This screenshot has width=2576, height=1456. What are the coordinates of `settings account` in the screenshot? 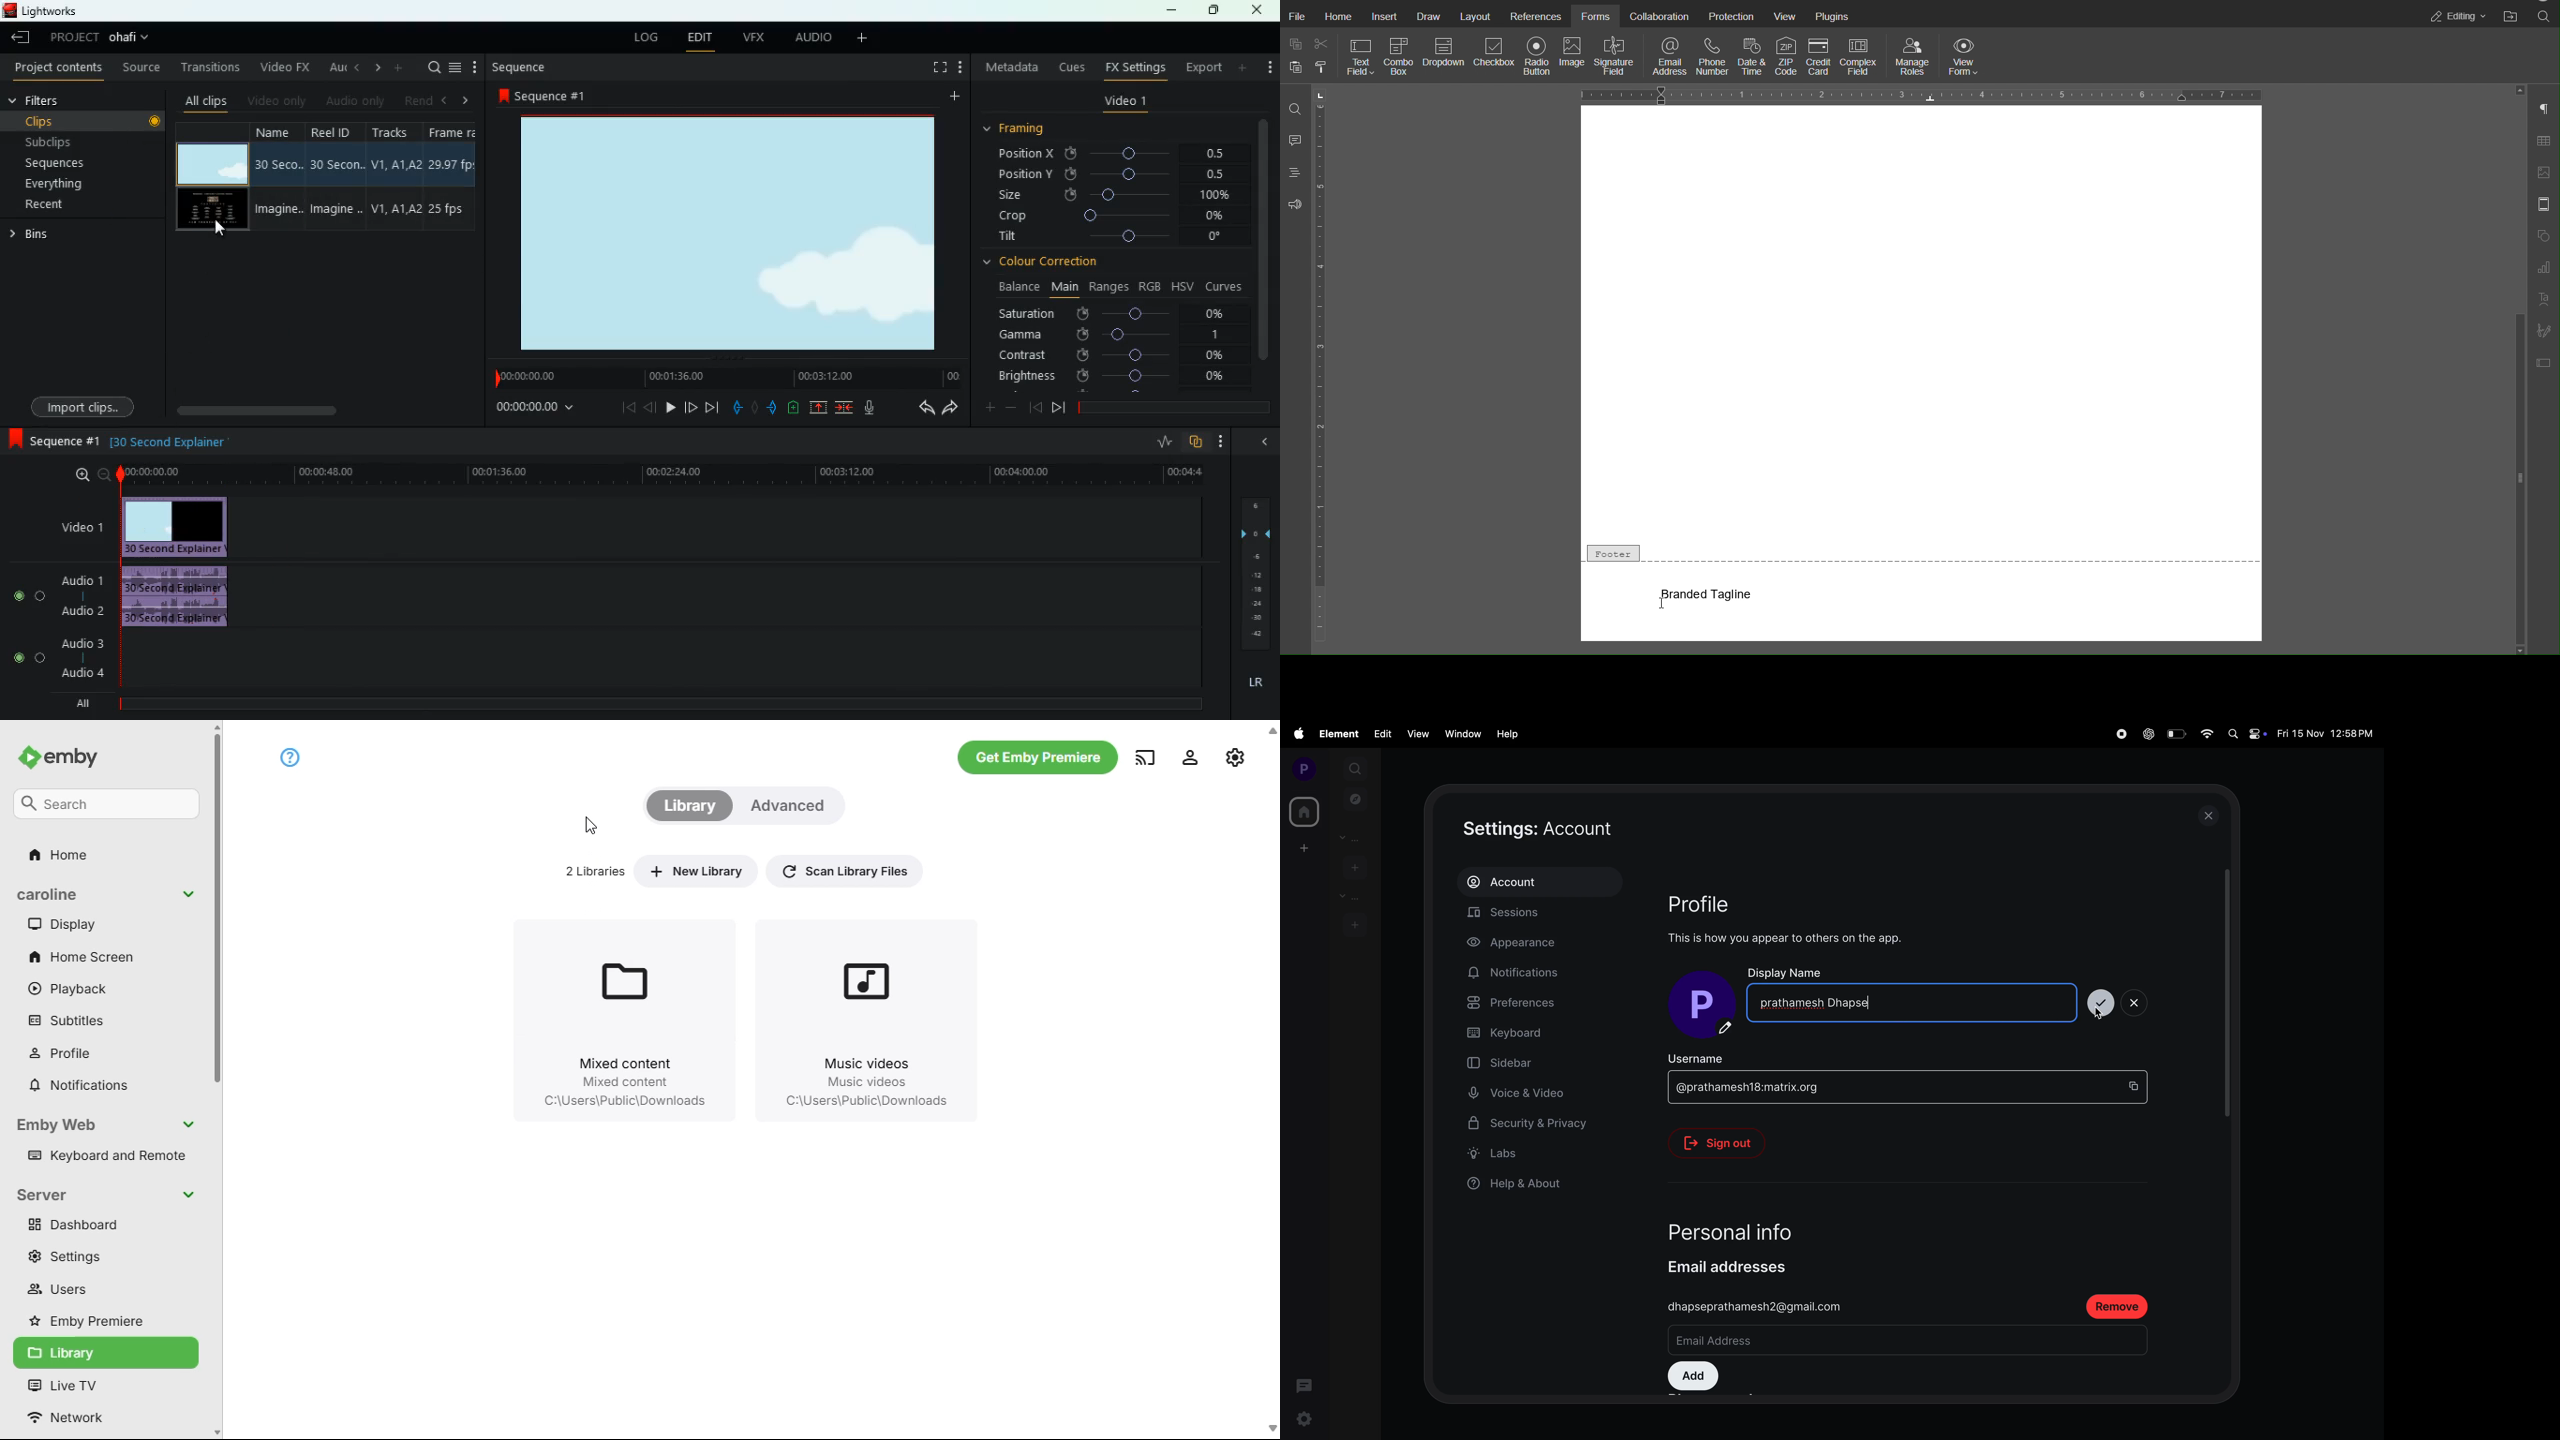 It's located at (1569, 829).